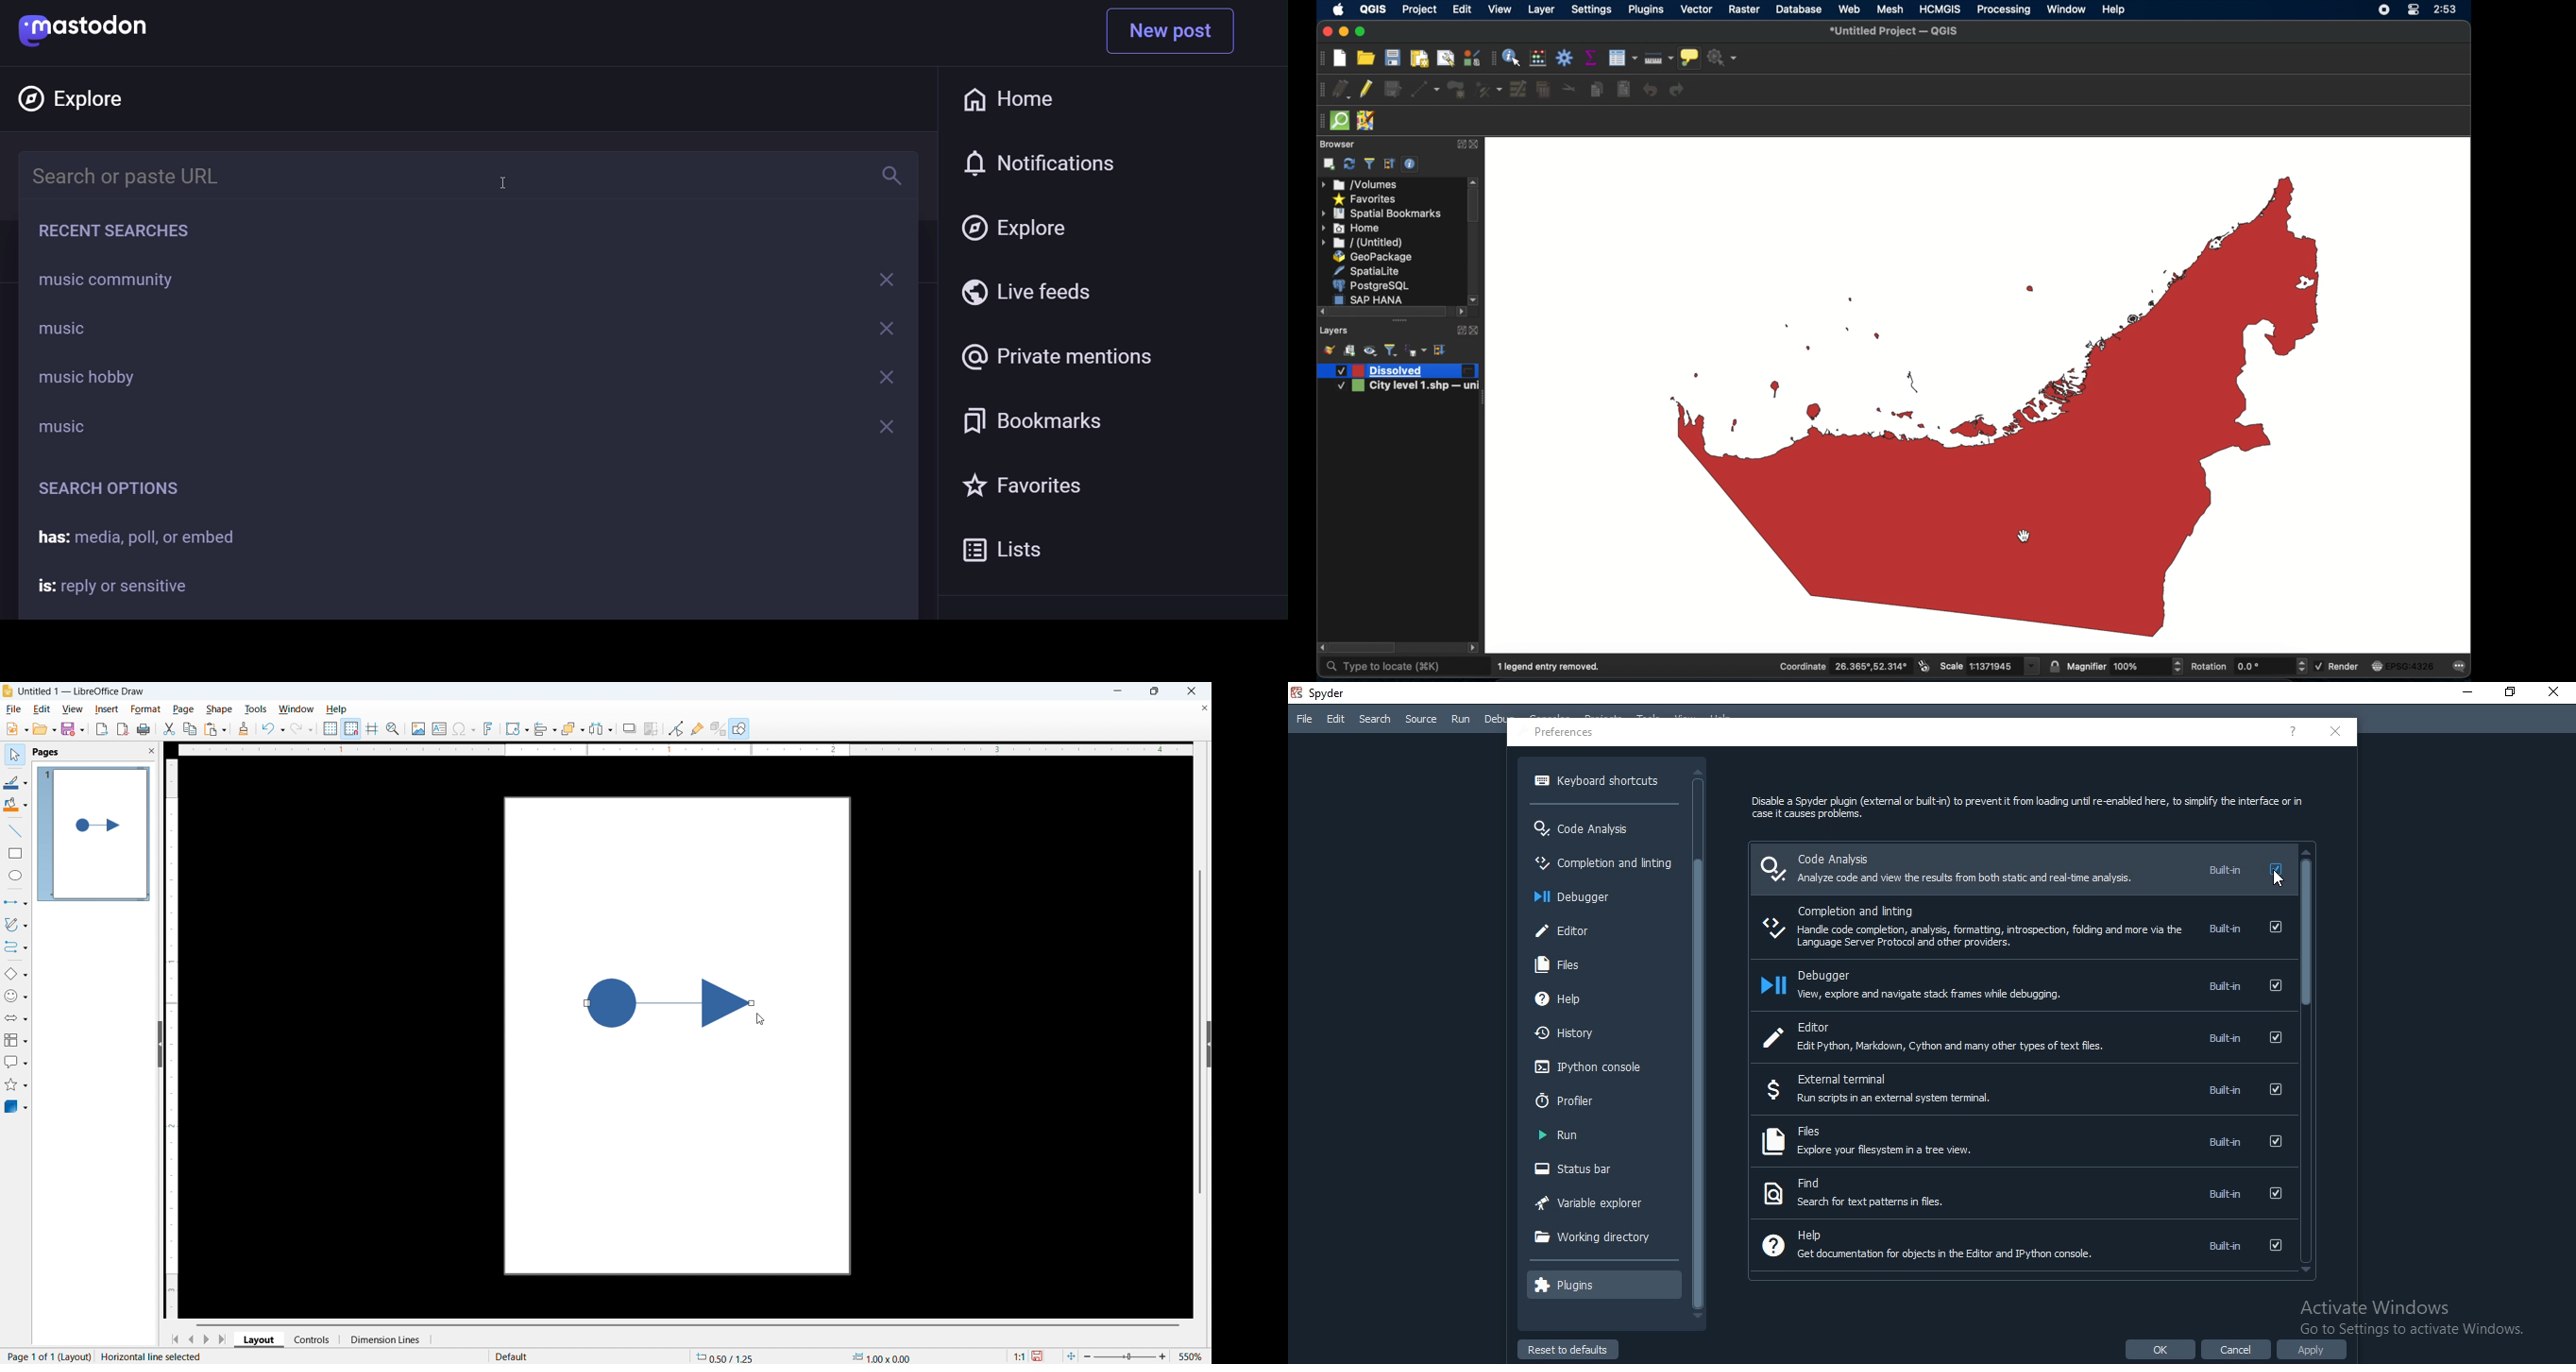 The image size is (2576, 1372). What do you see at coordinates (1339, 121) in the screenshot?
I see `quick osm` at bounding box center [1339, 121].